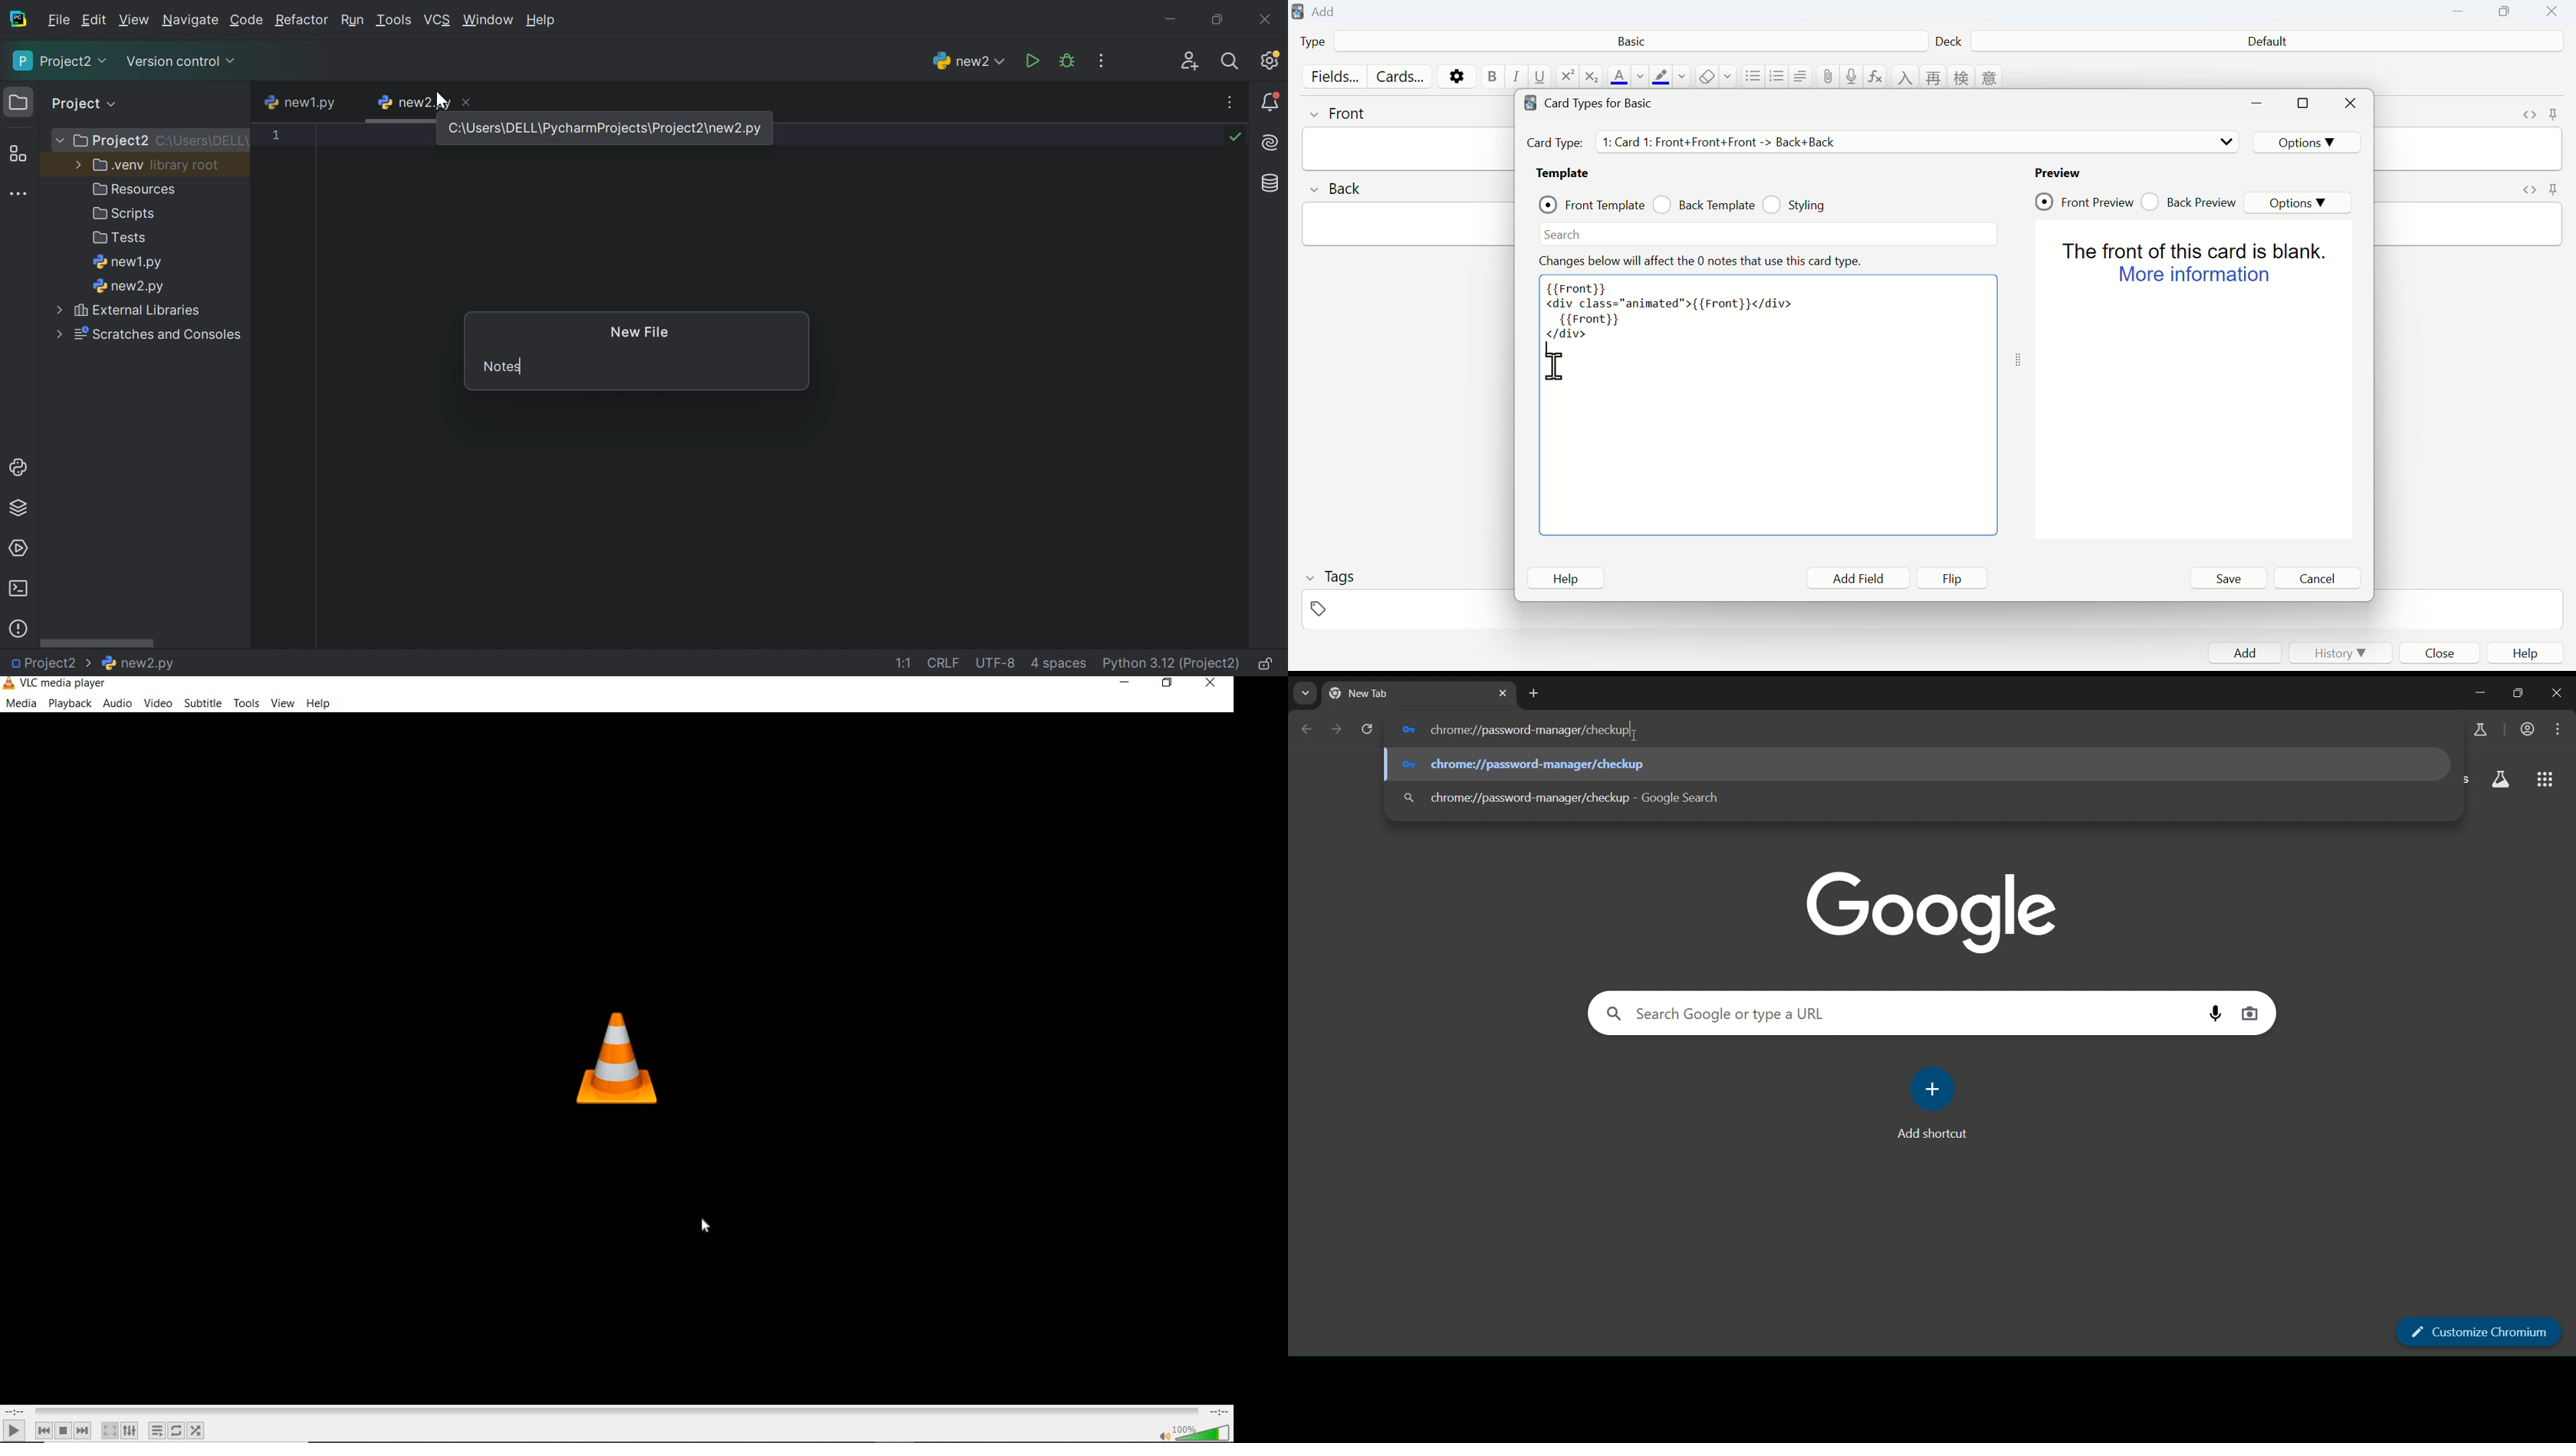 The width and height of the screenshot is (2576, 1456). Describe the element at coordinates (15, 1411) in the screenshot. I see `elapsed time` at that location.